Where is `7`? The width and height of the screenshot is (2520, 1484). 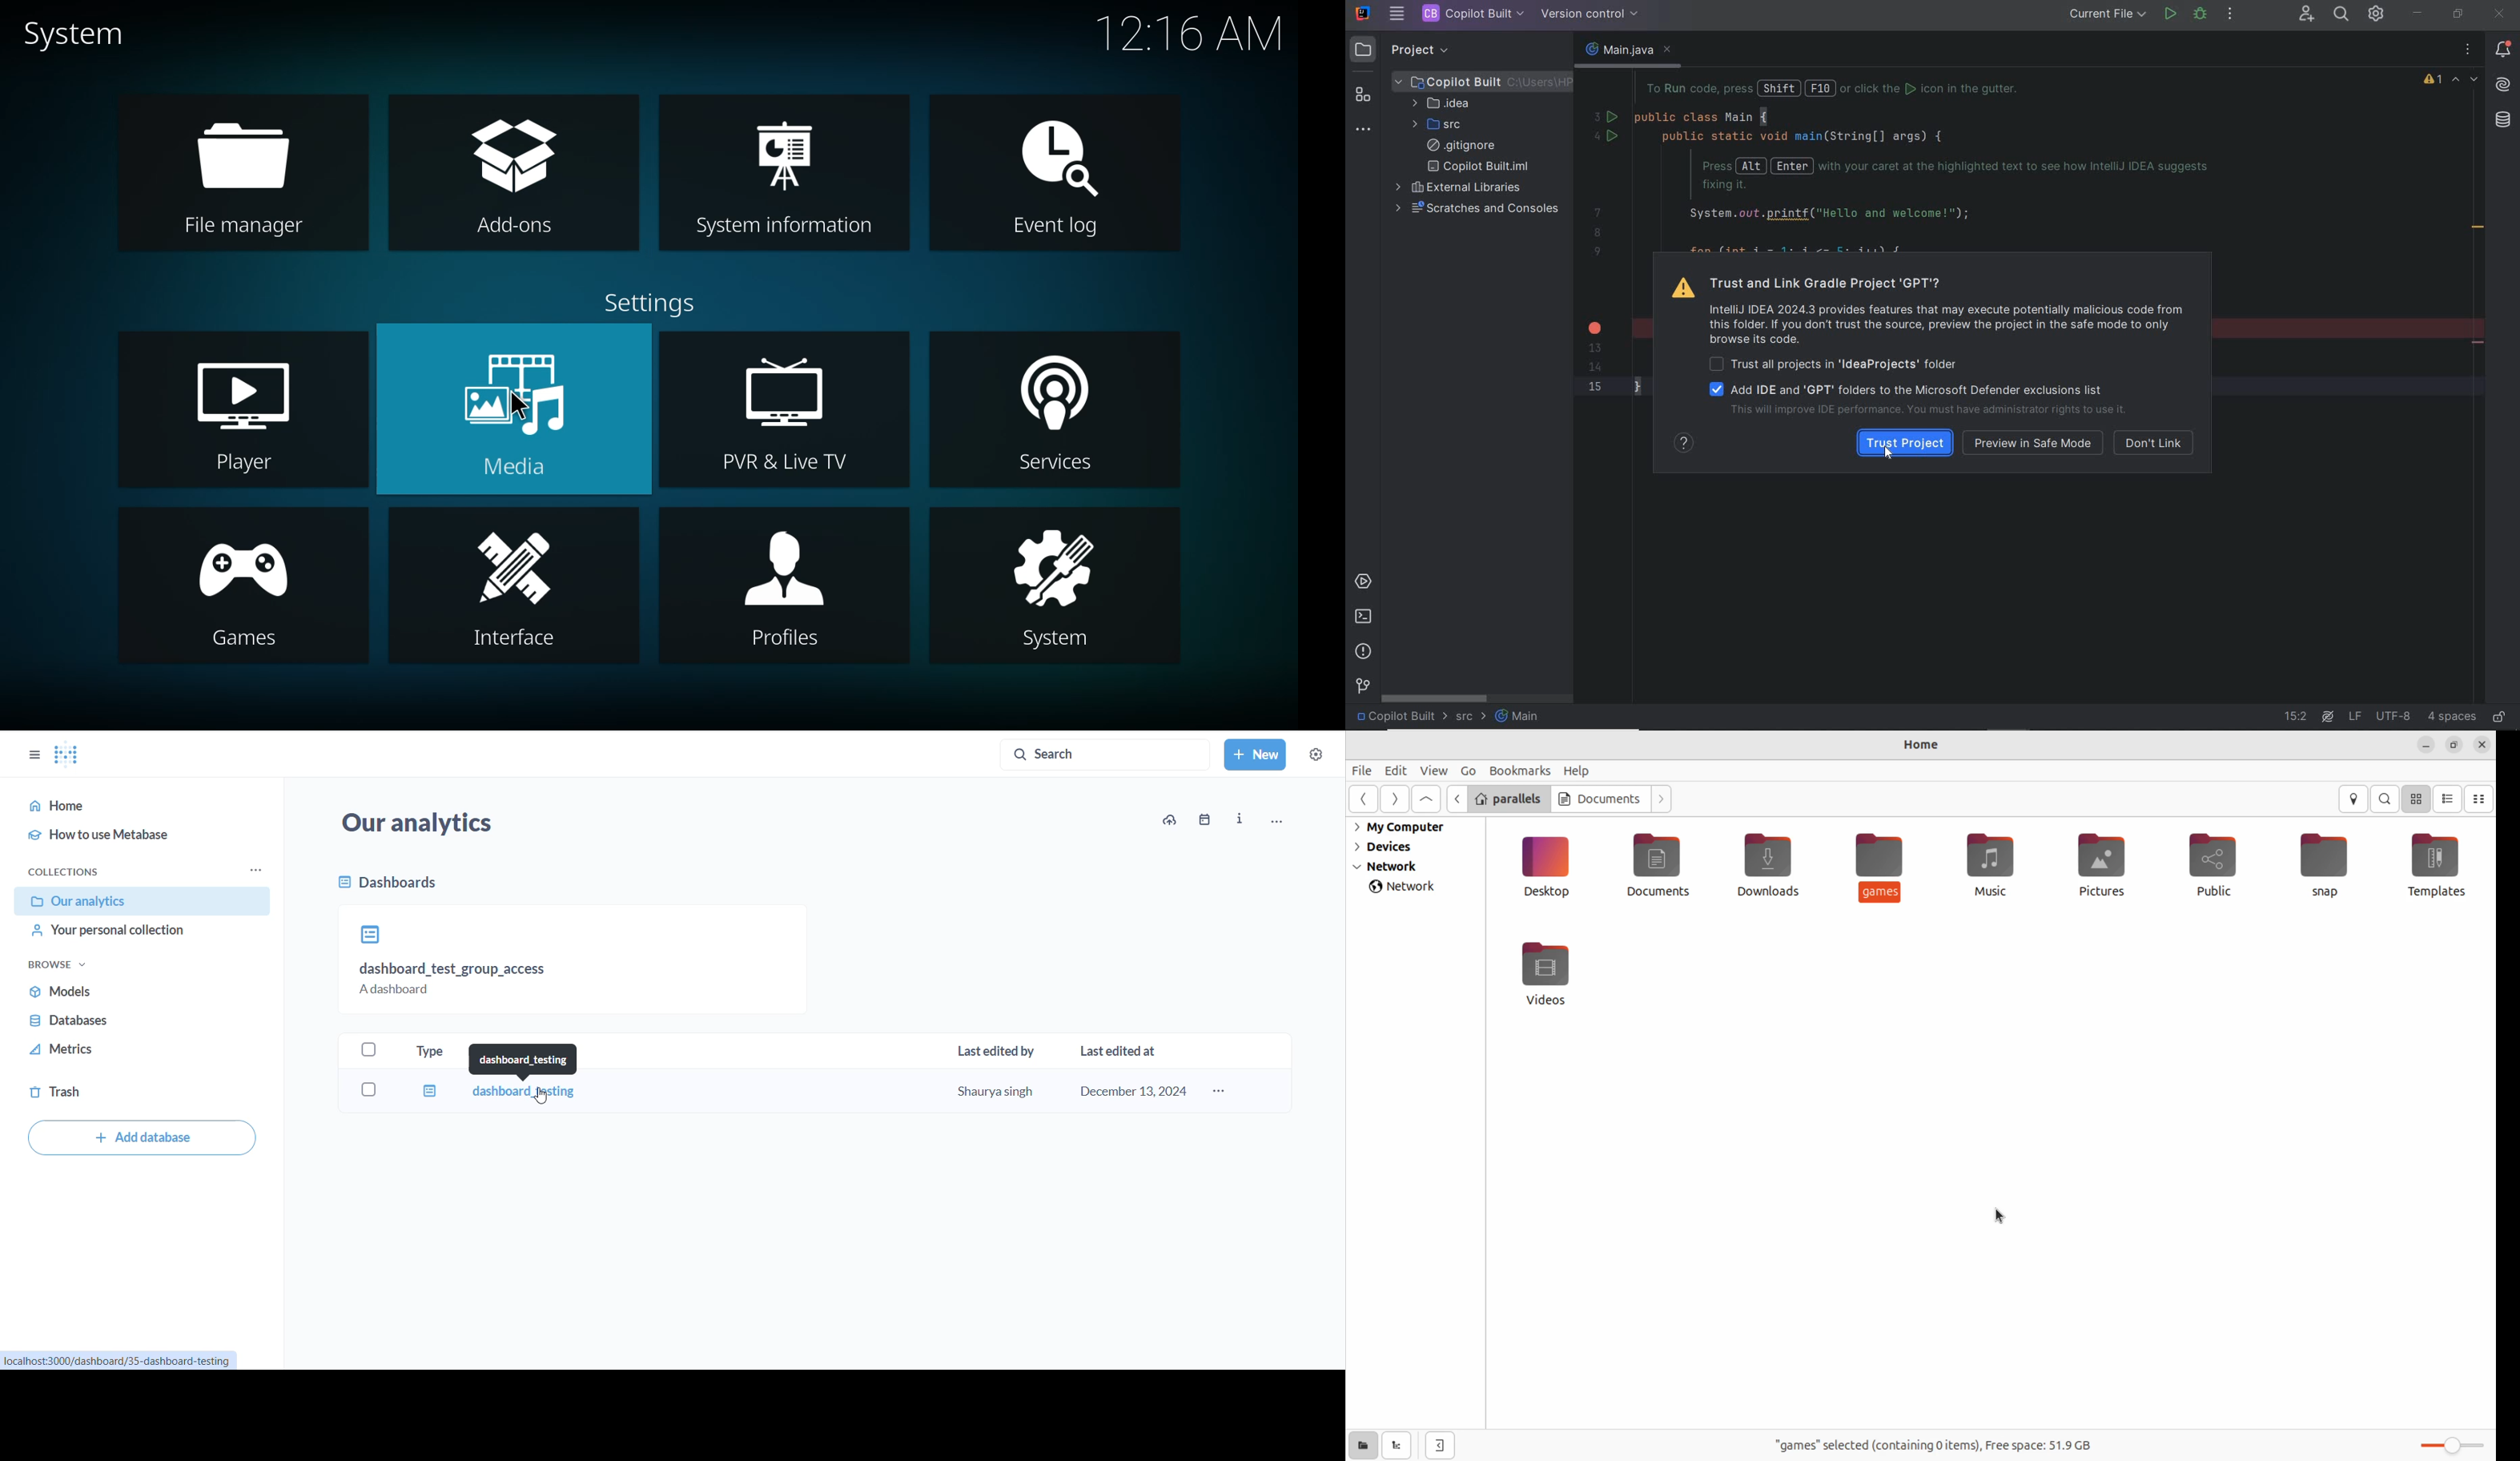
7 is located at coordinates (1599, 213).